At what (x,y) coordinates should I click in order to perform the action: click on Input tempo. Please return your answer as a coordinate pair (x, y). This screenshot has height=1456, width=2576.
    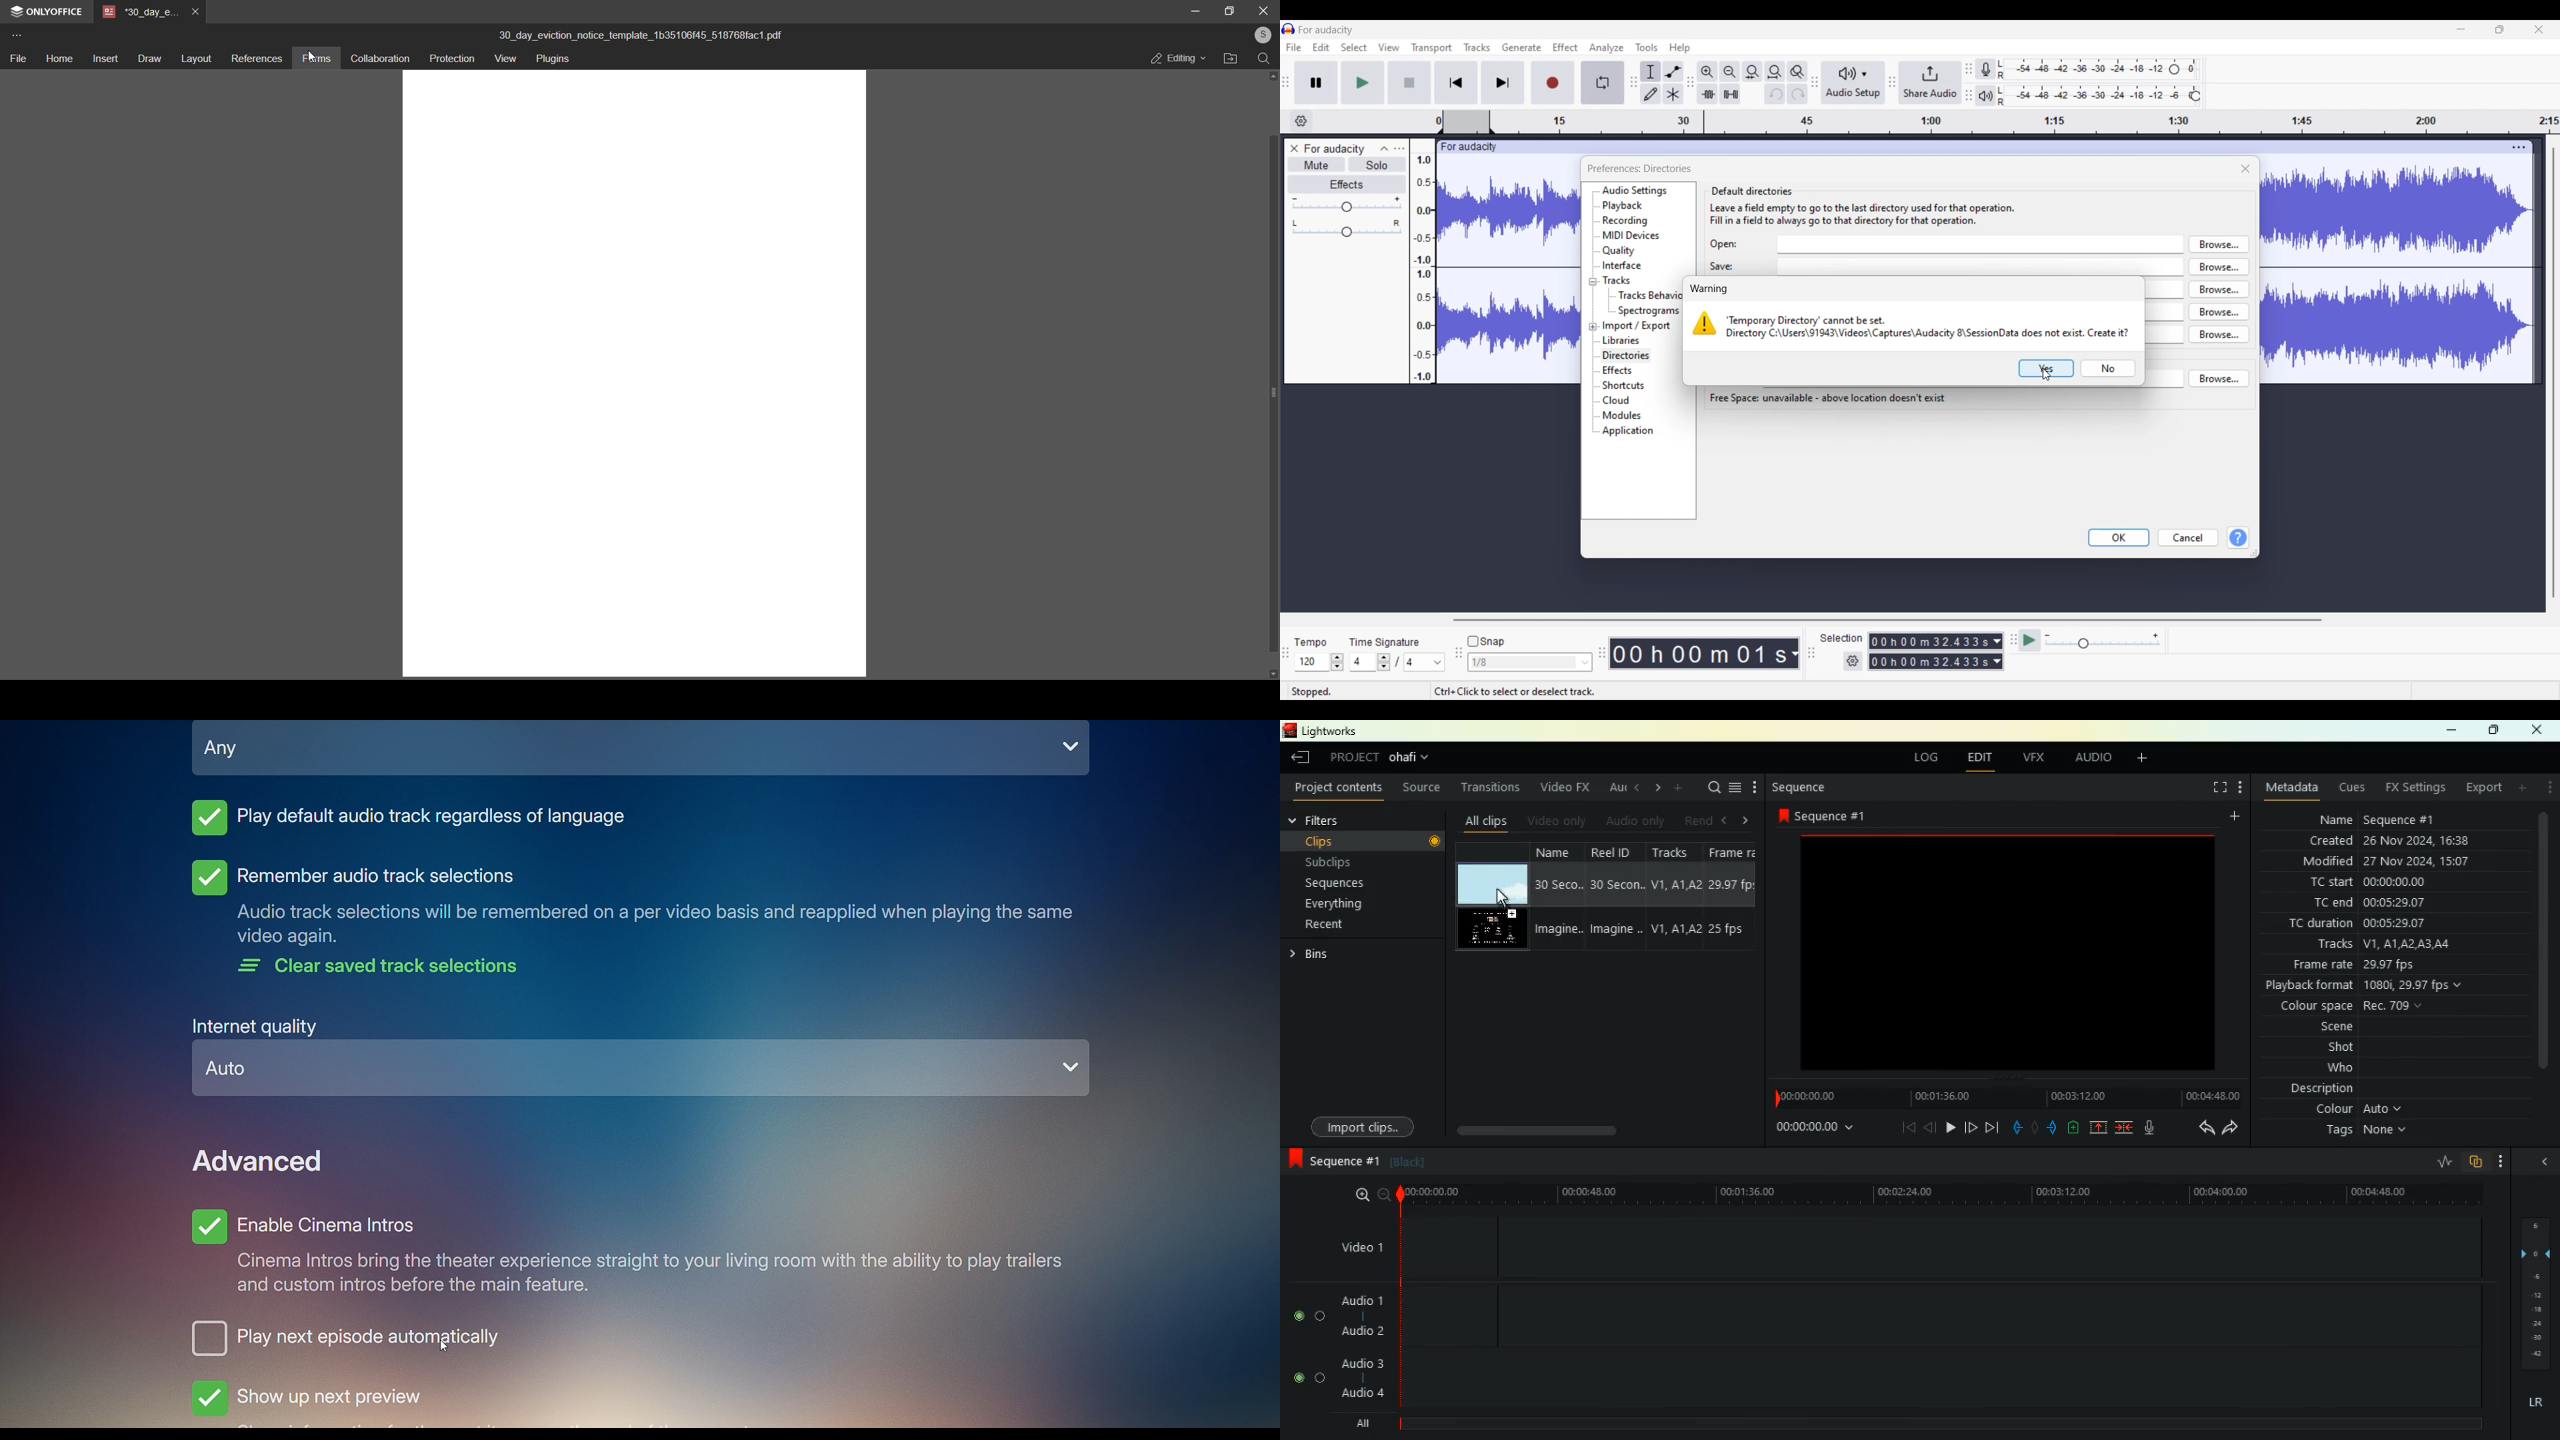
    Looking at the image, I should click on (1311, 662).